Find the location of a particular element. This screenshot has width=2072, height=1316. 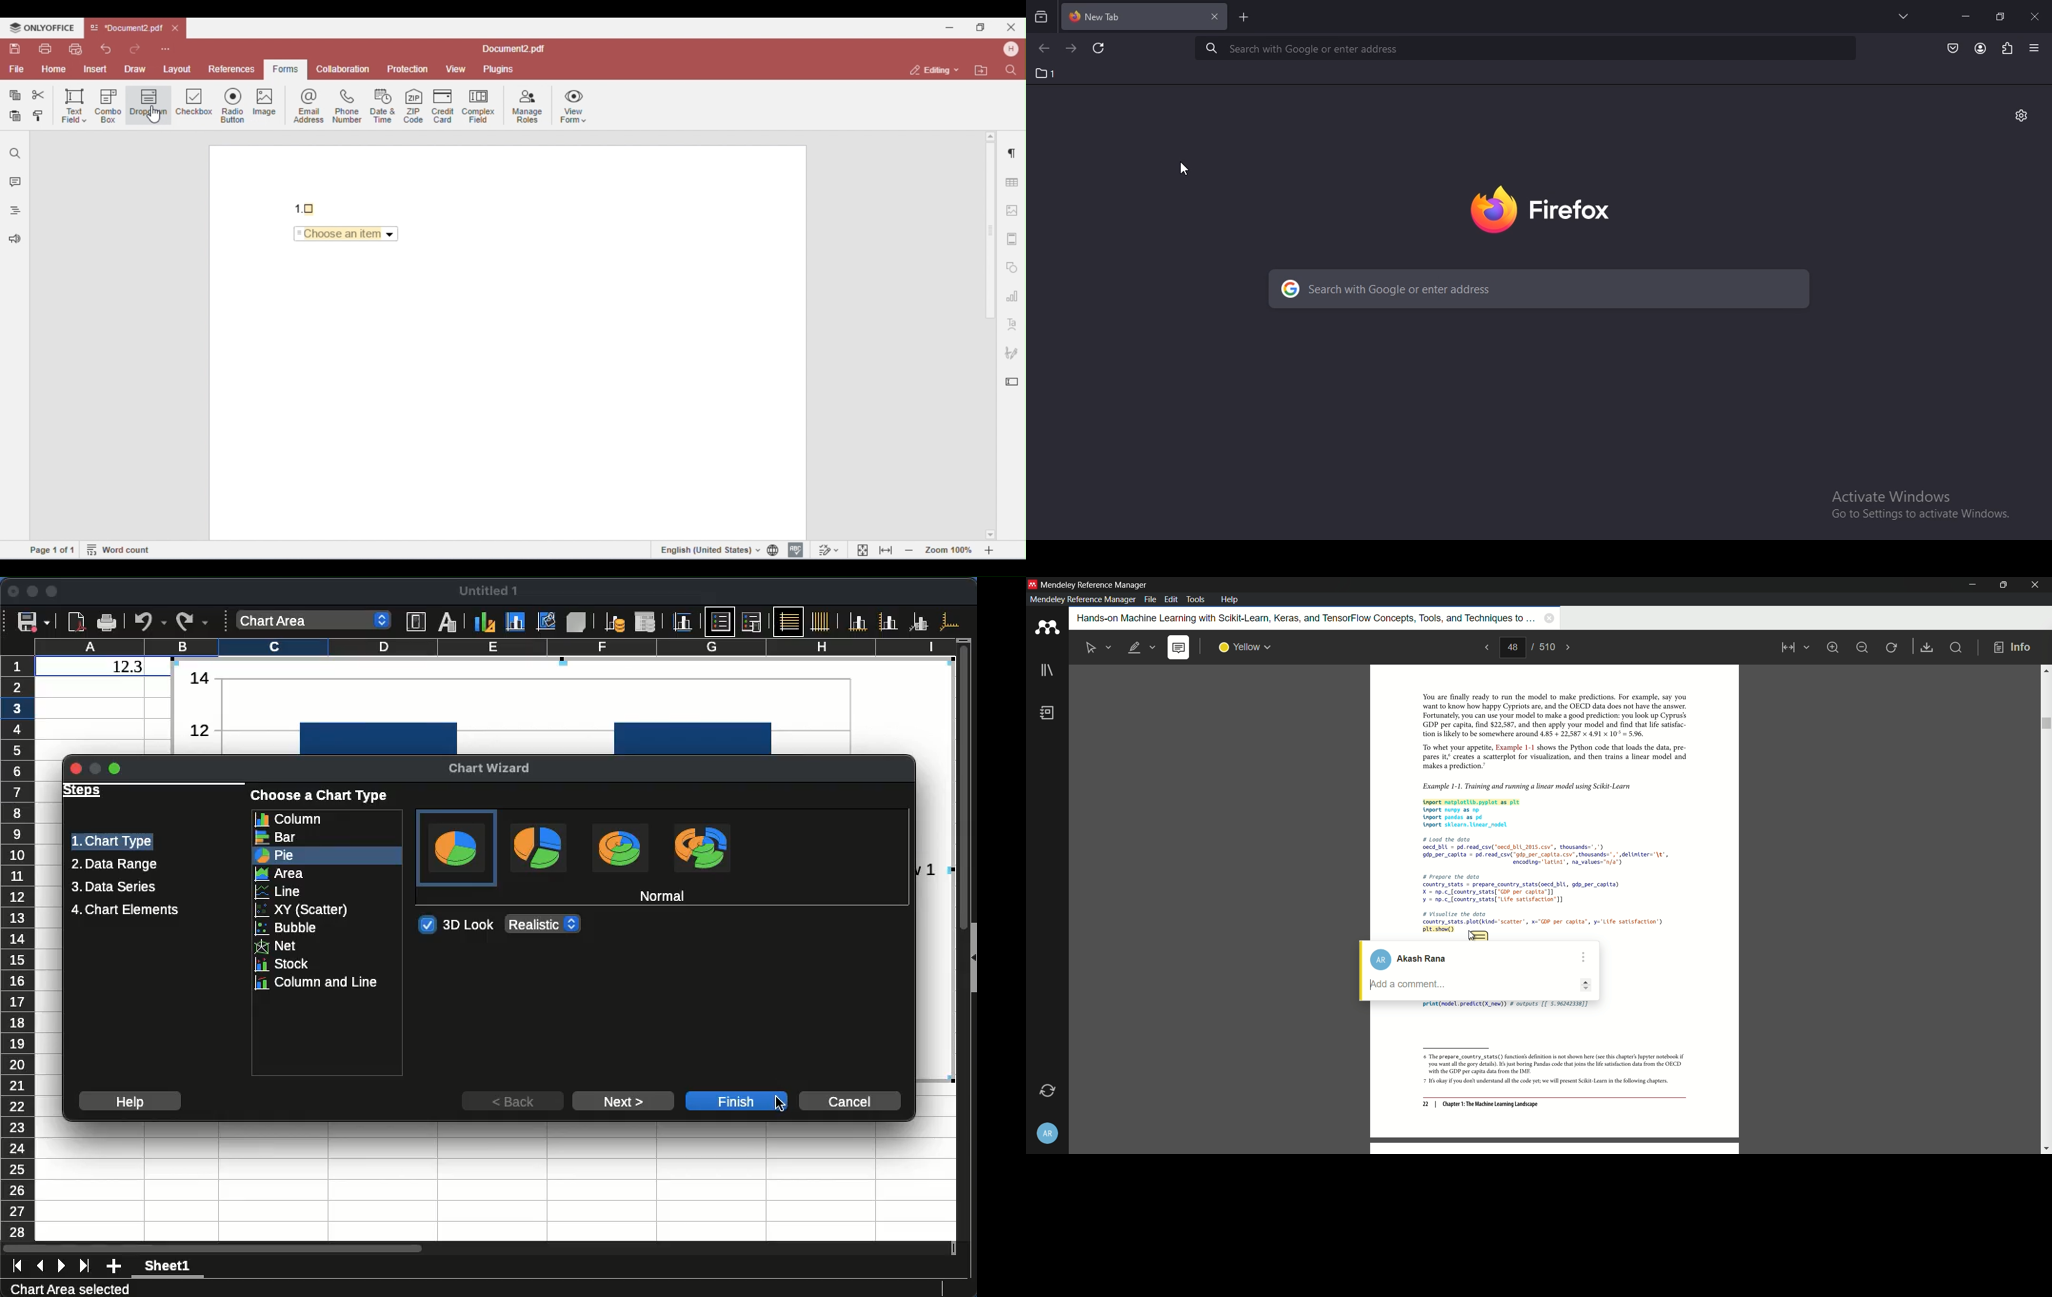

select is located at coordinates (1092, 648).